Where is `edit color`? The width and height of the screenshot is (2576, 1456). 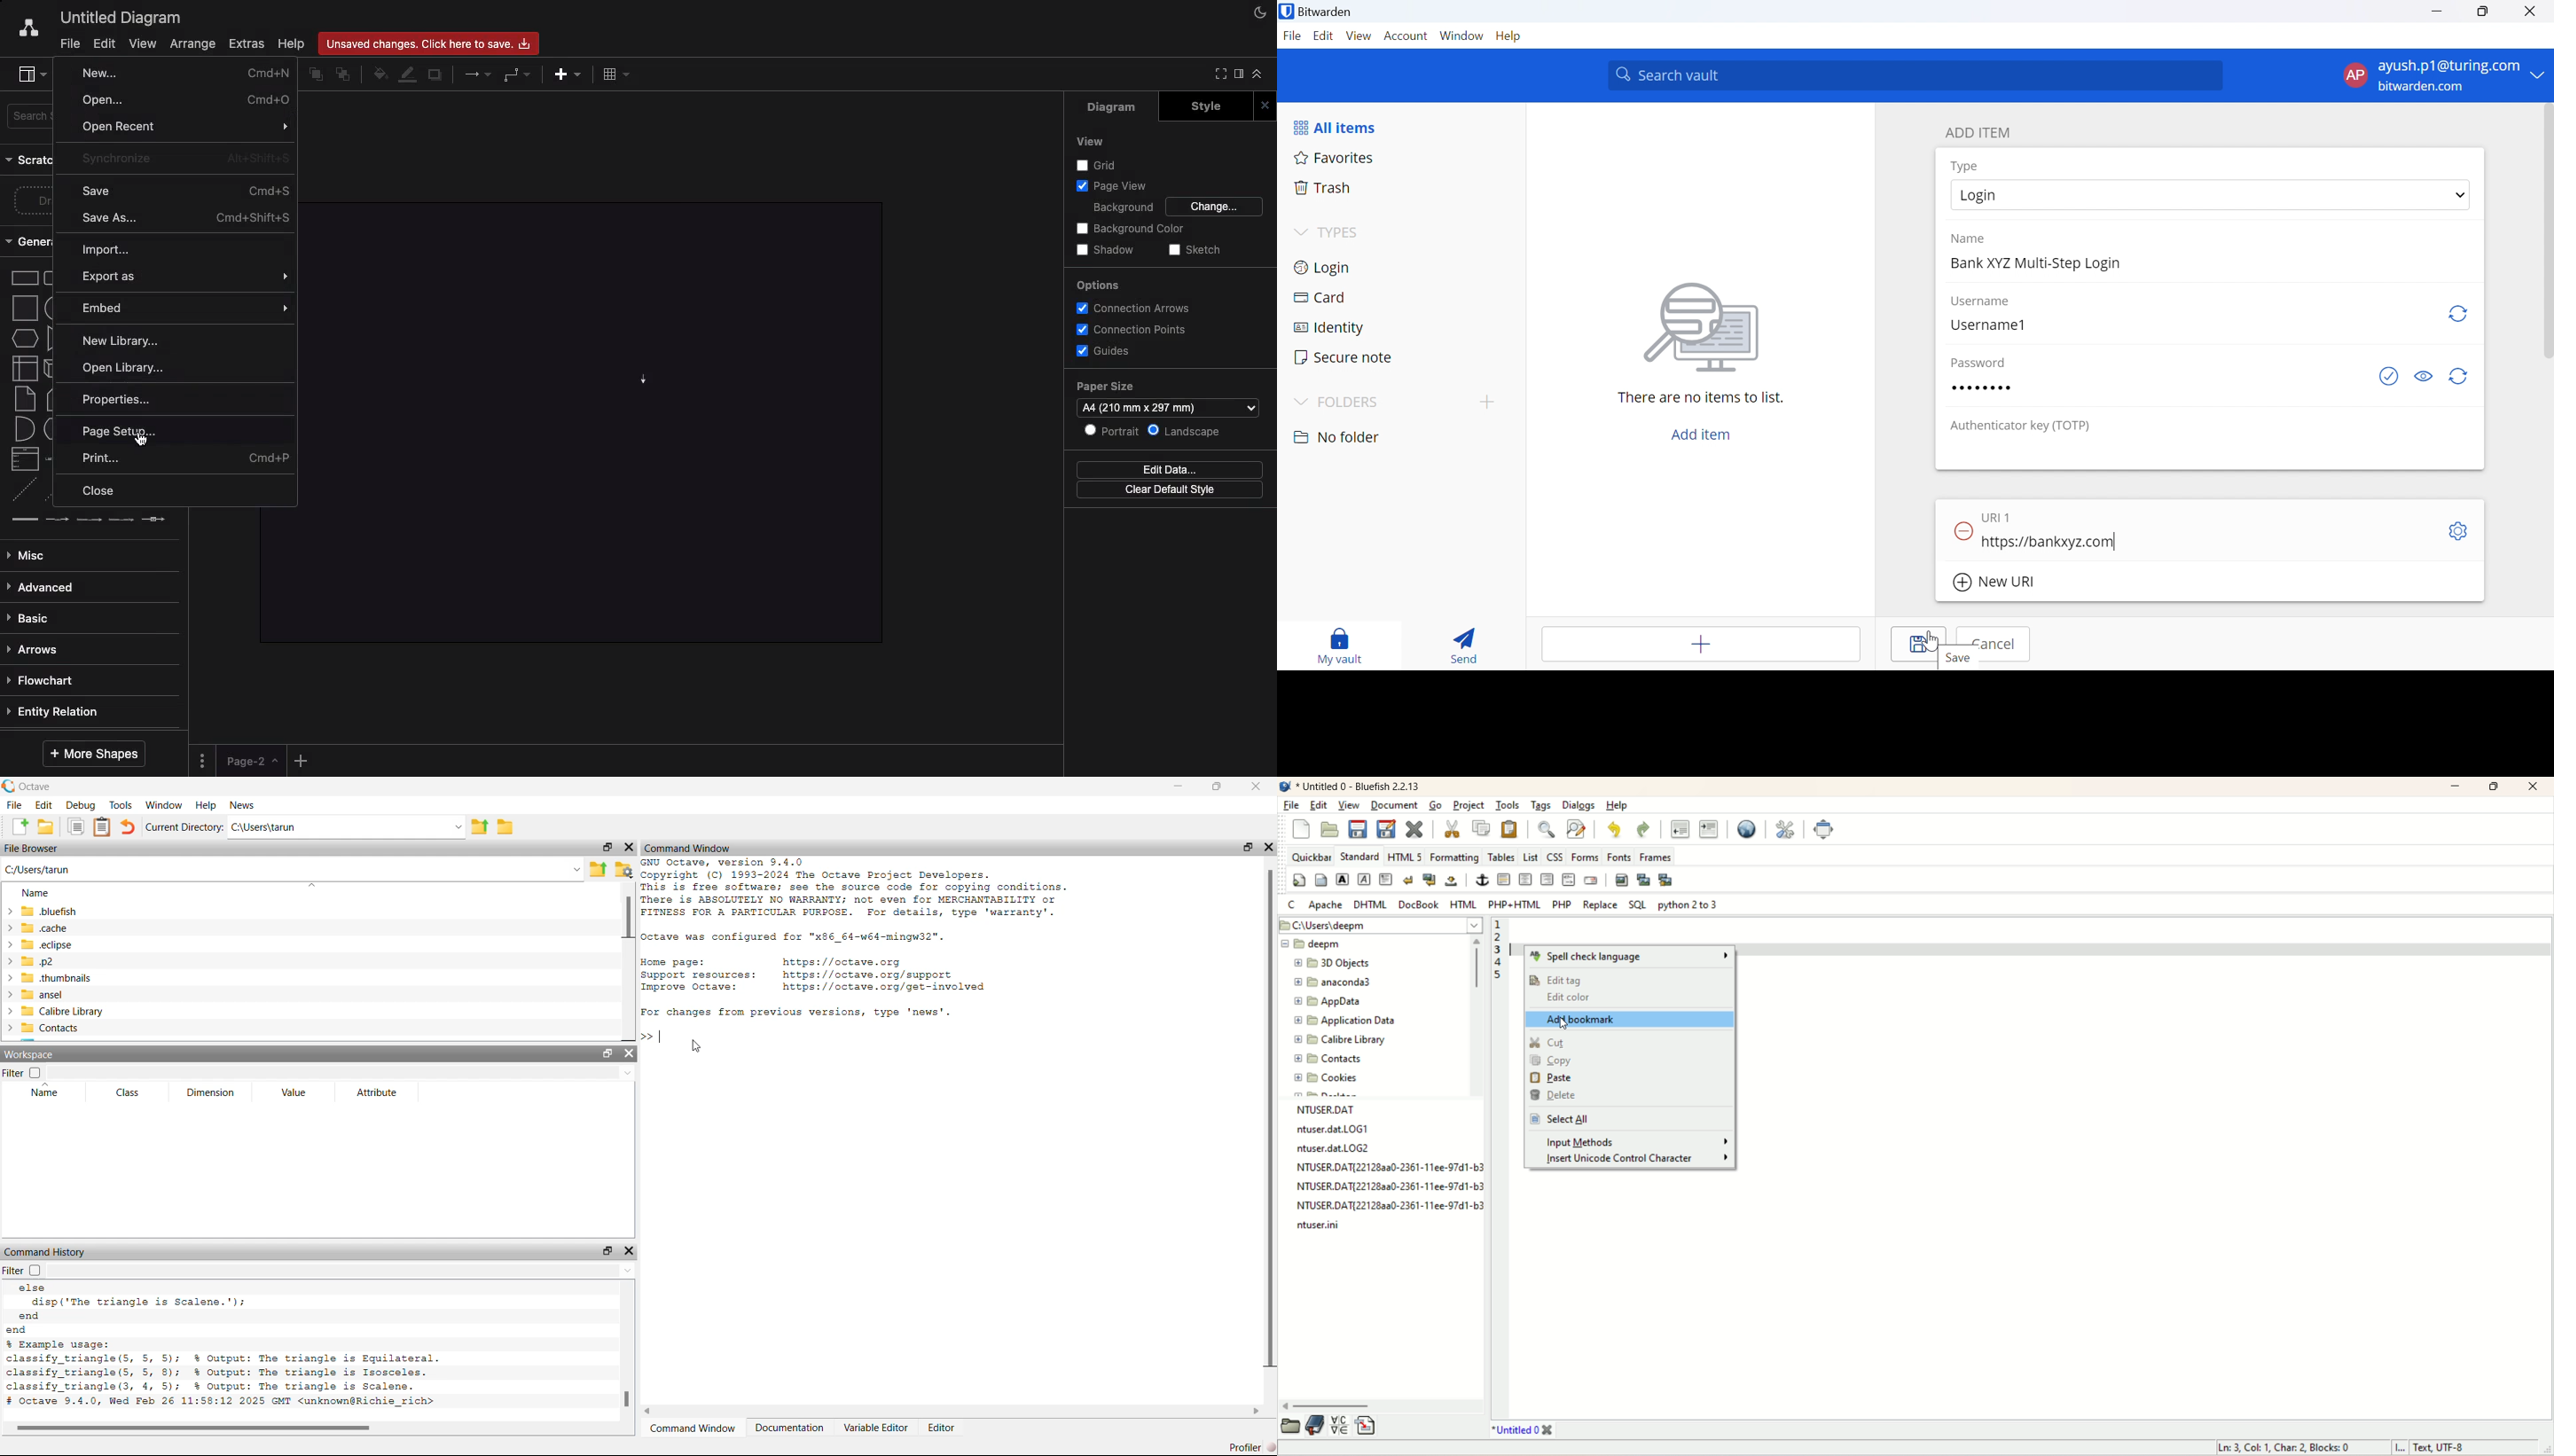
edit color is located at coordinates (1568, 998).